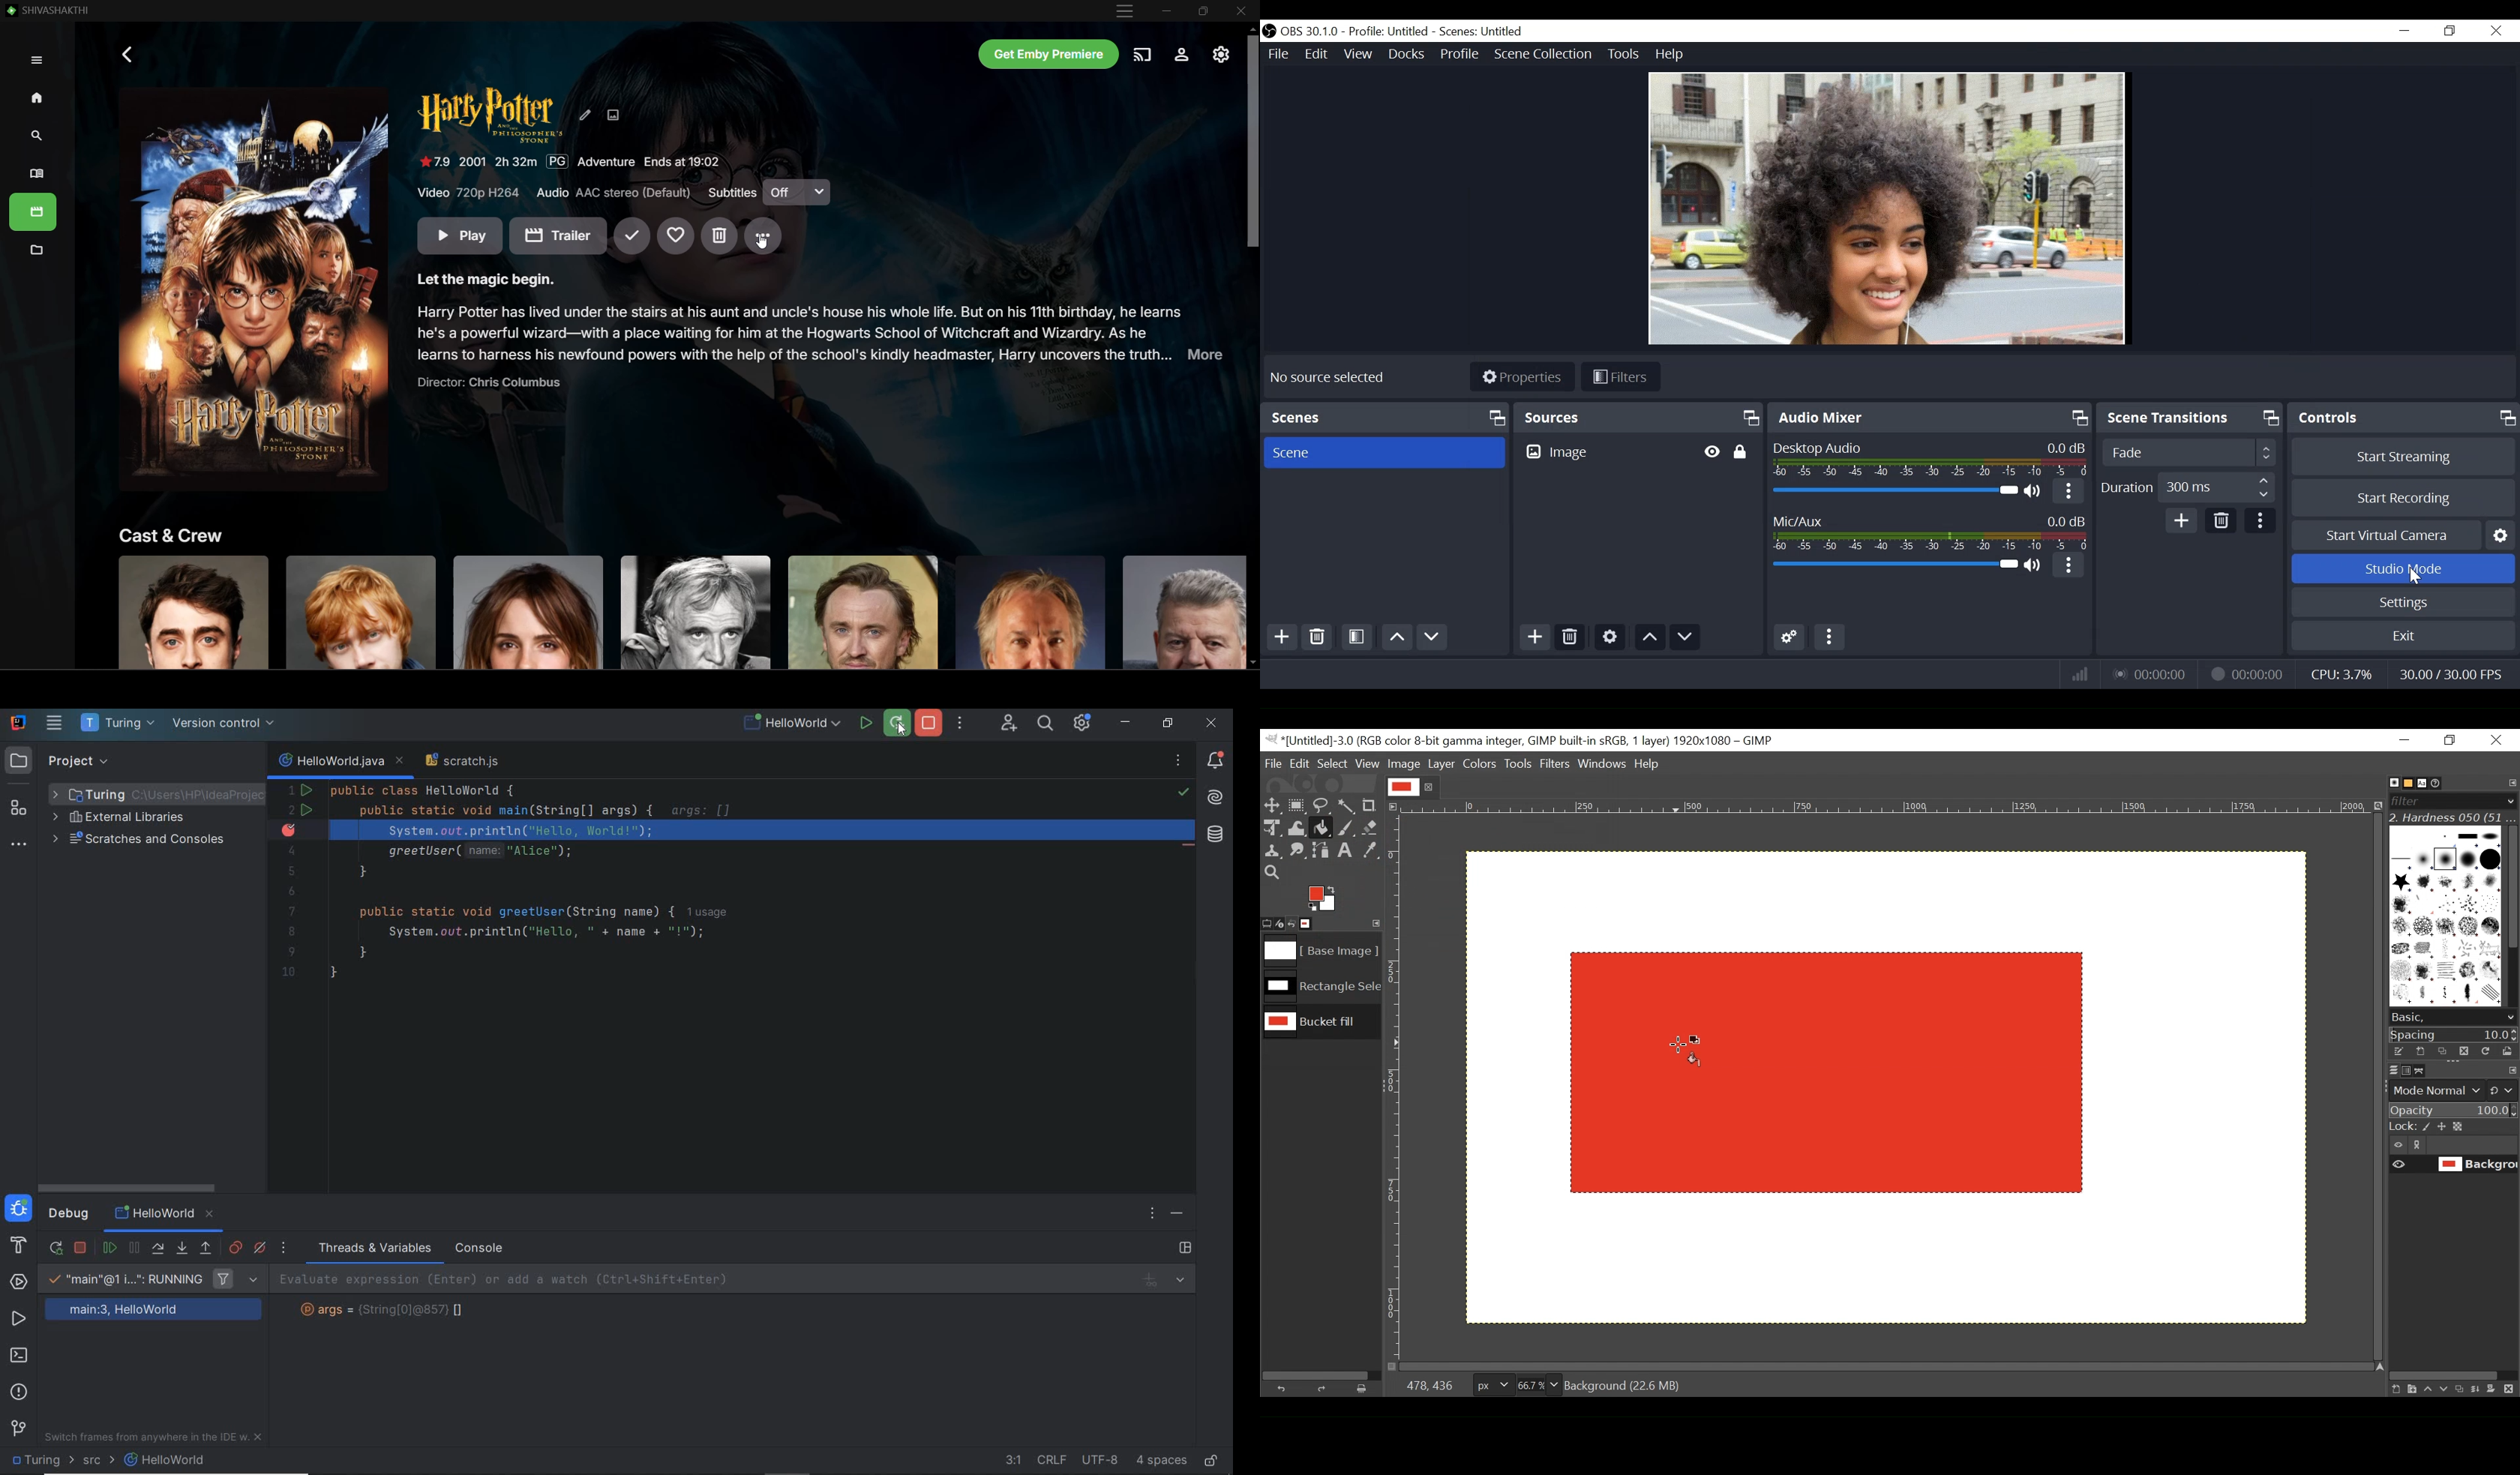 This screenshot has width=2520, height=1484. I want to click on Move Scene Down, so click(1435, 640).